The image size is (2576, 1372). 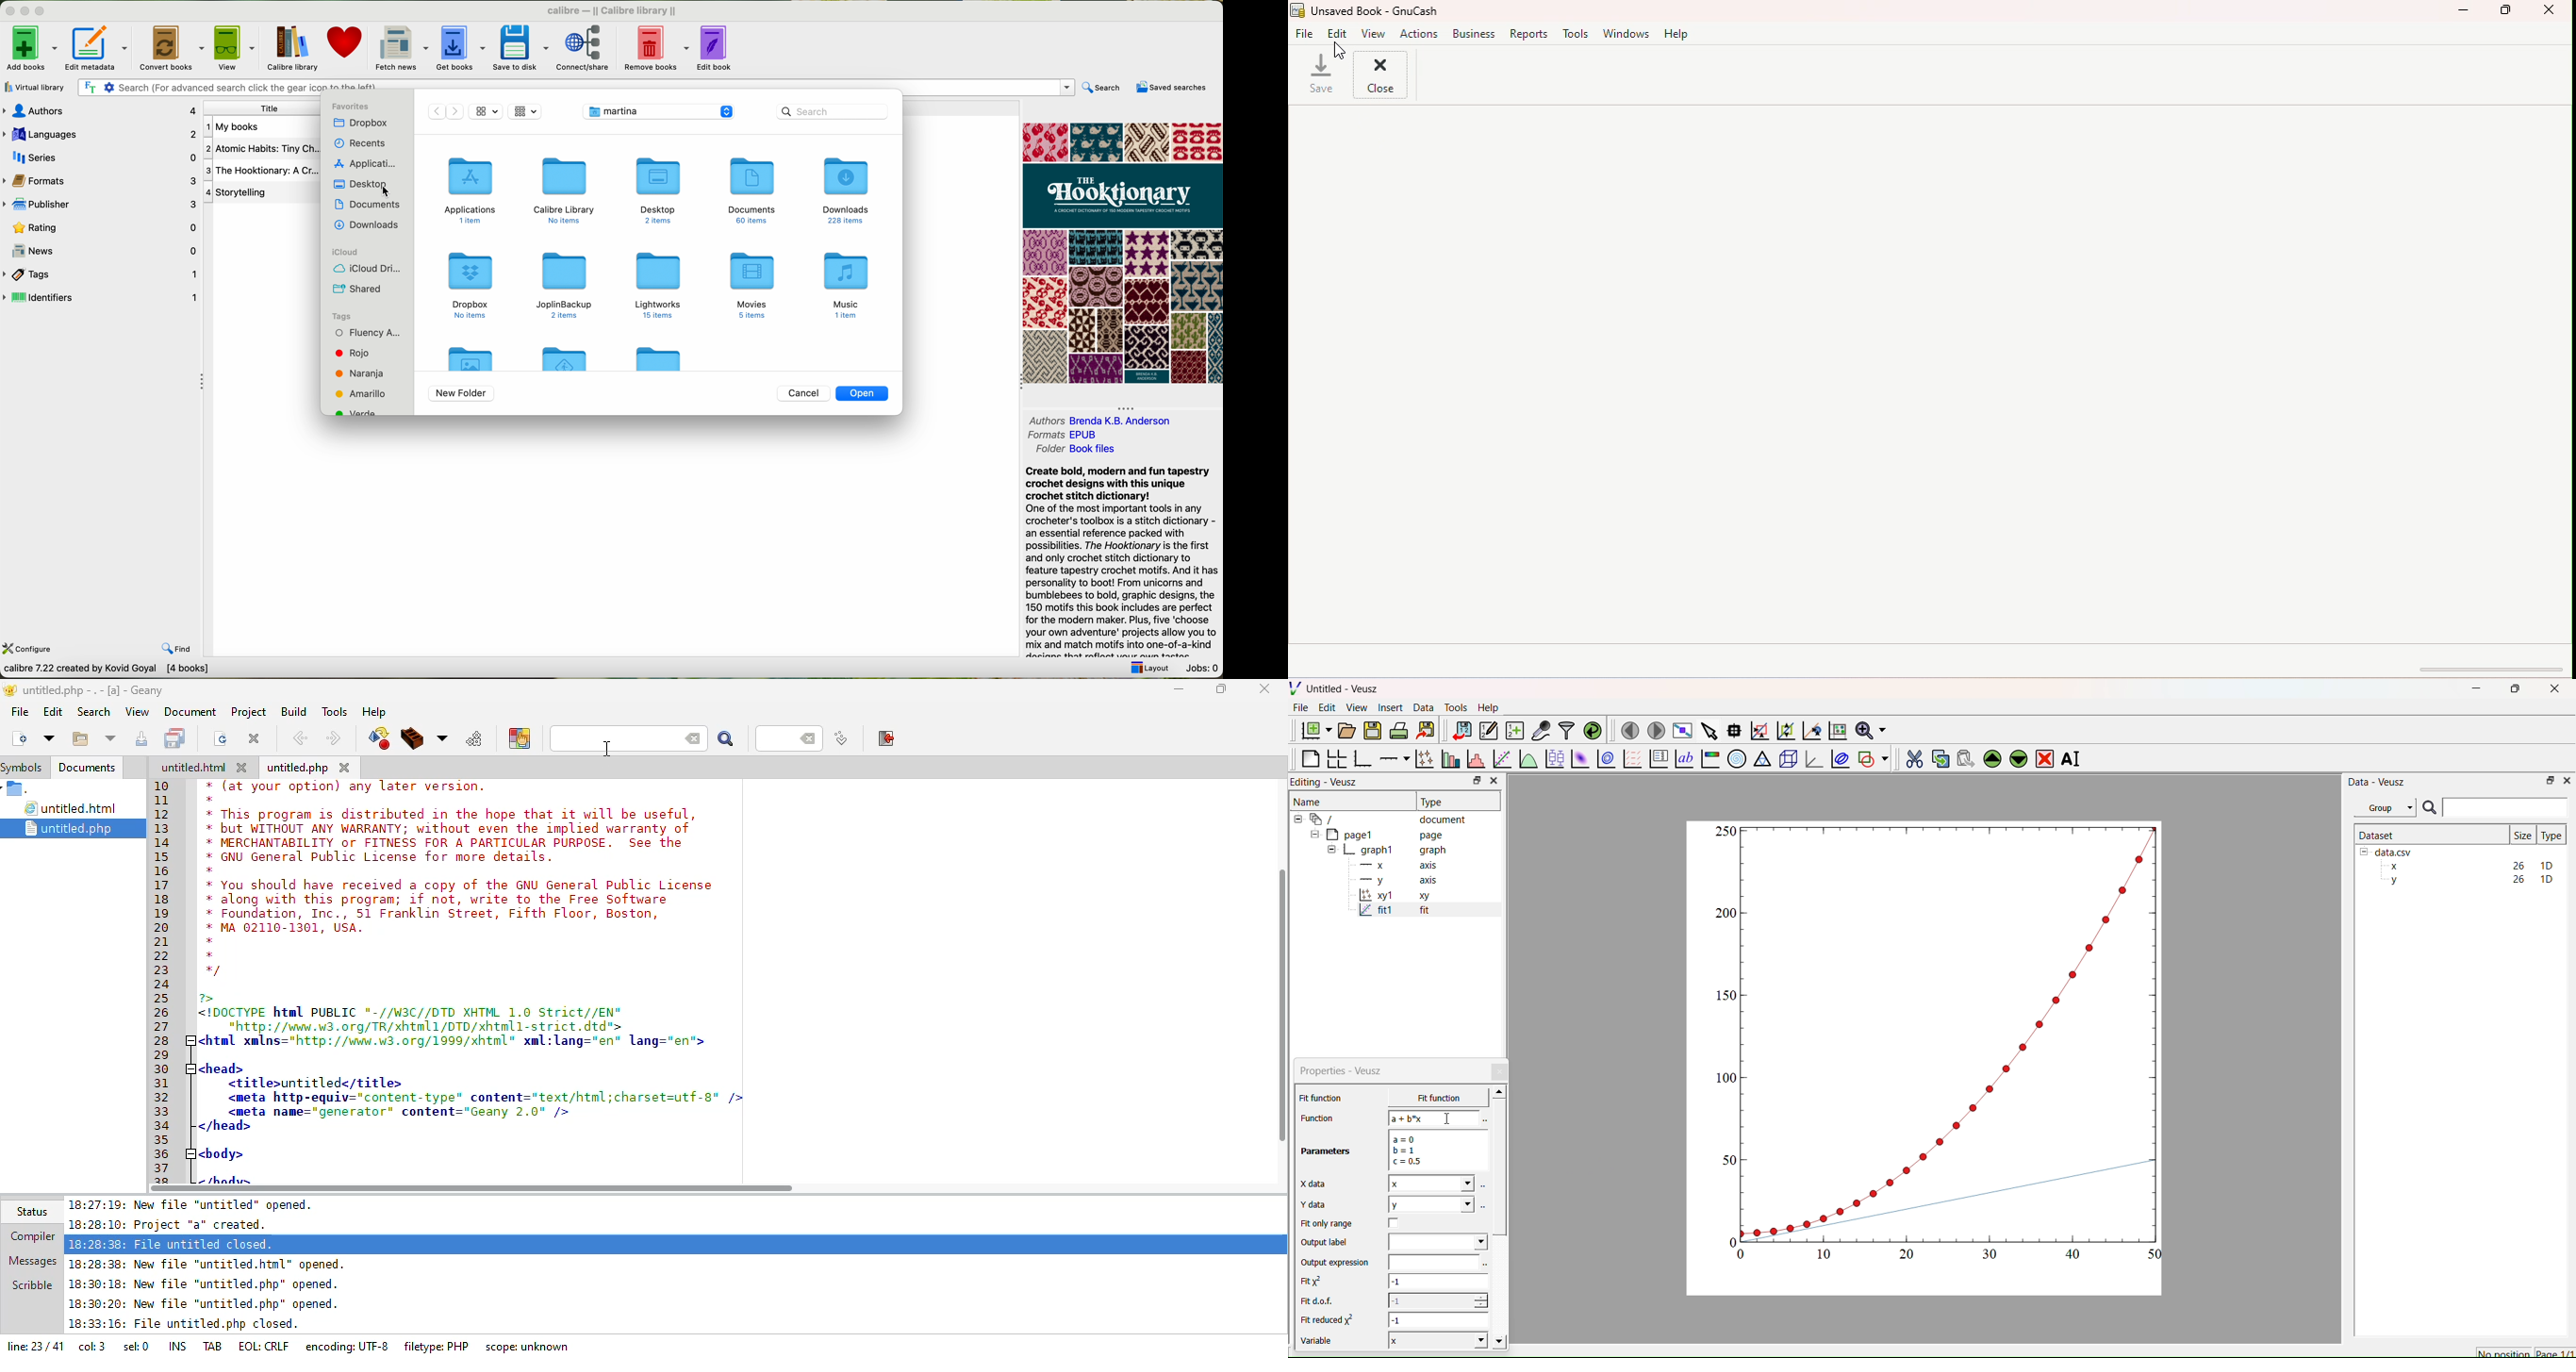 What do you see at coordinates (223, 1152) in the screenshot?
I see `<body>` at bounding box center [223, 1152].